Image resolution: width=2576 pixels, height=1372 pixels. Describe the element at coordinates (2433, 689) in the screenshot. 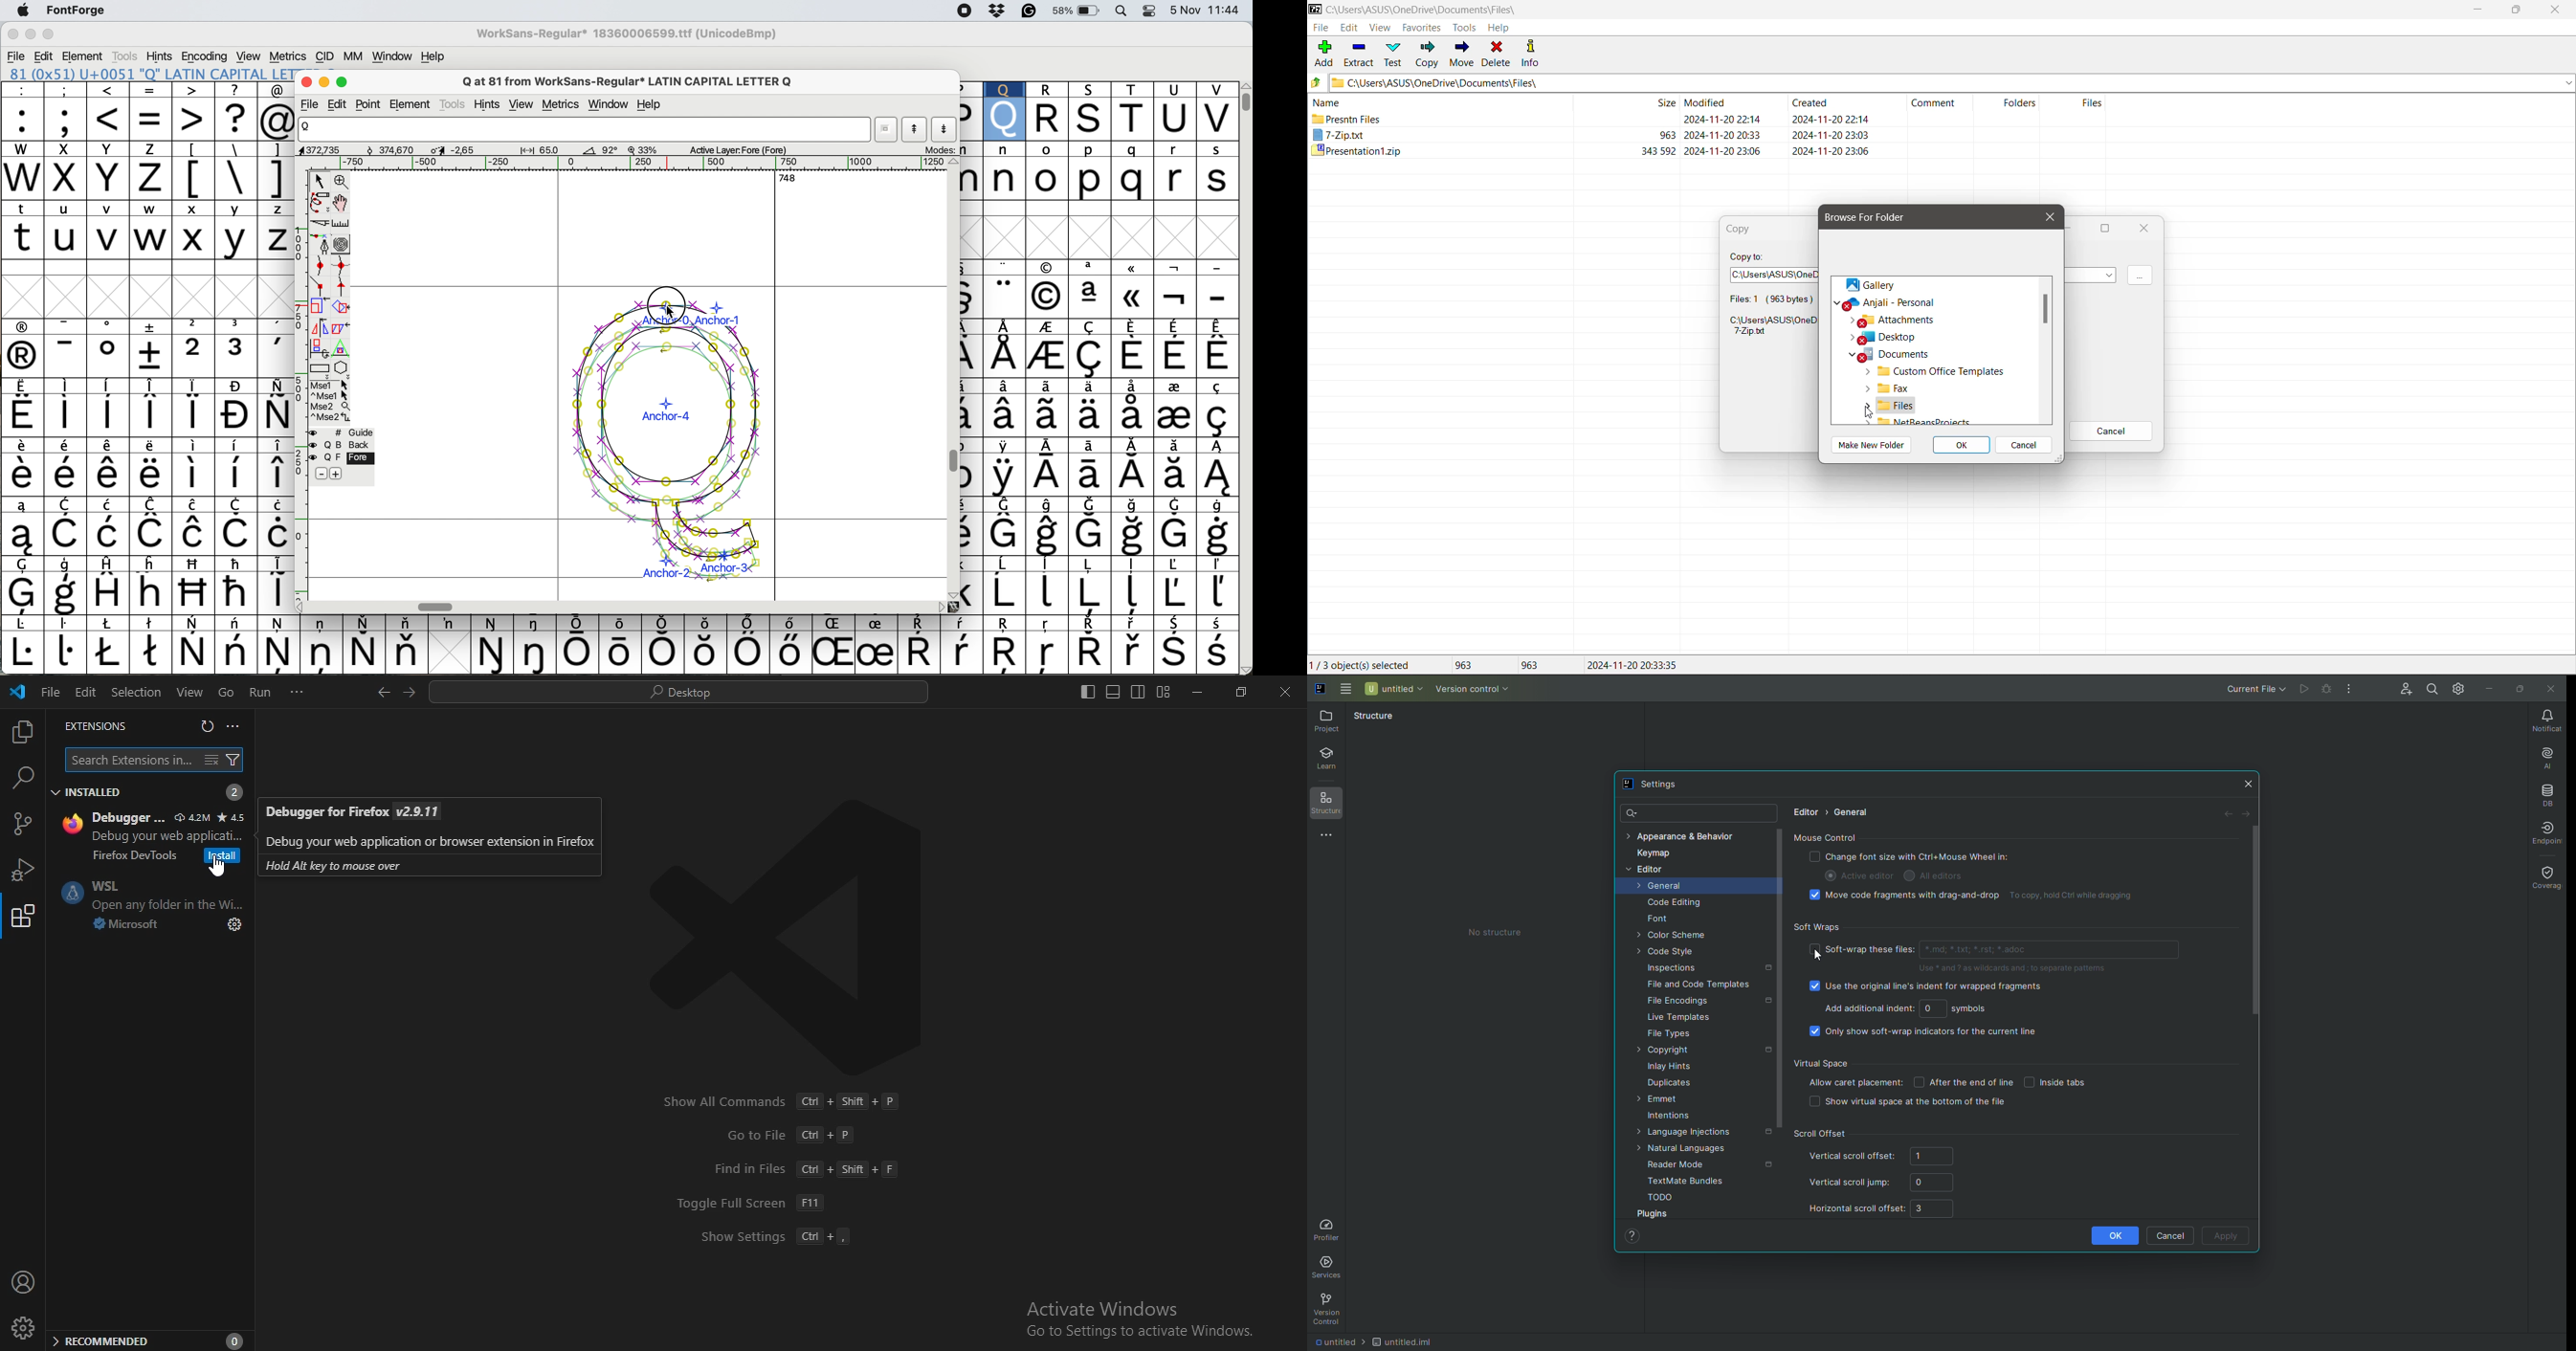

I see `Search` at that location.